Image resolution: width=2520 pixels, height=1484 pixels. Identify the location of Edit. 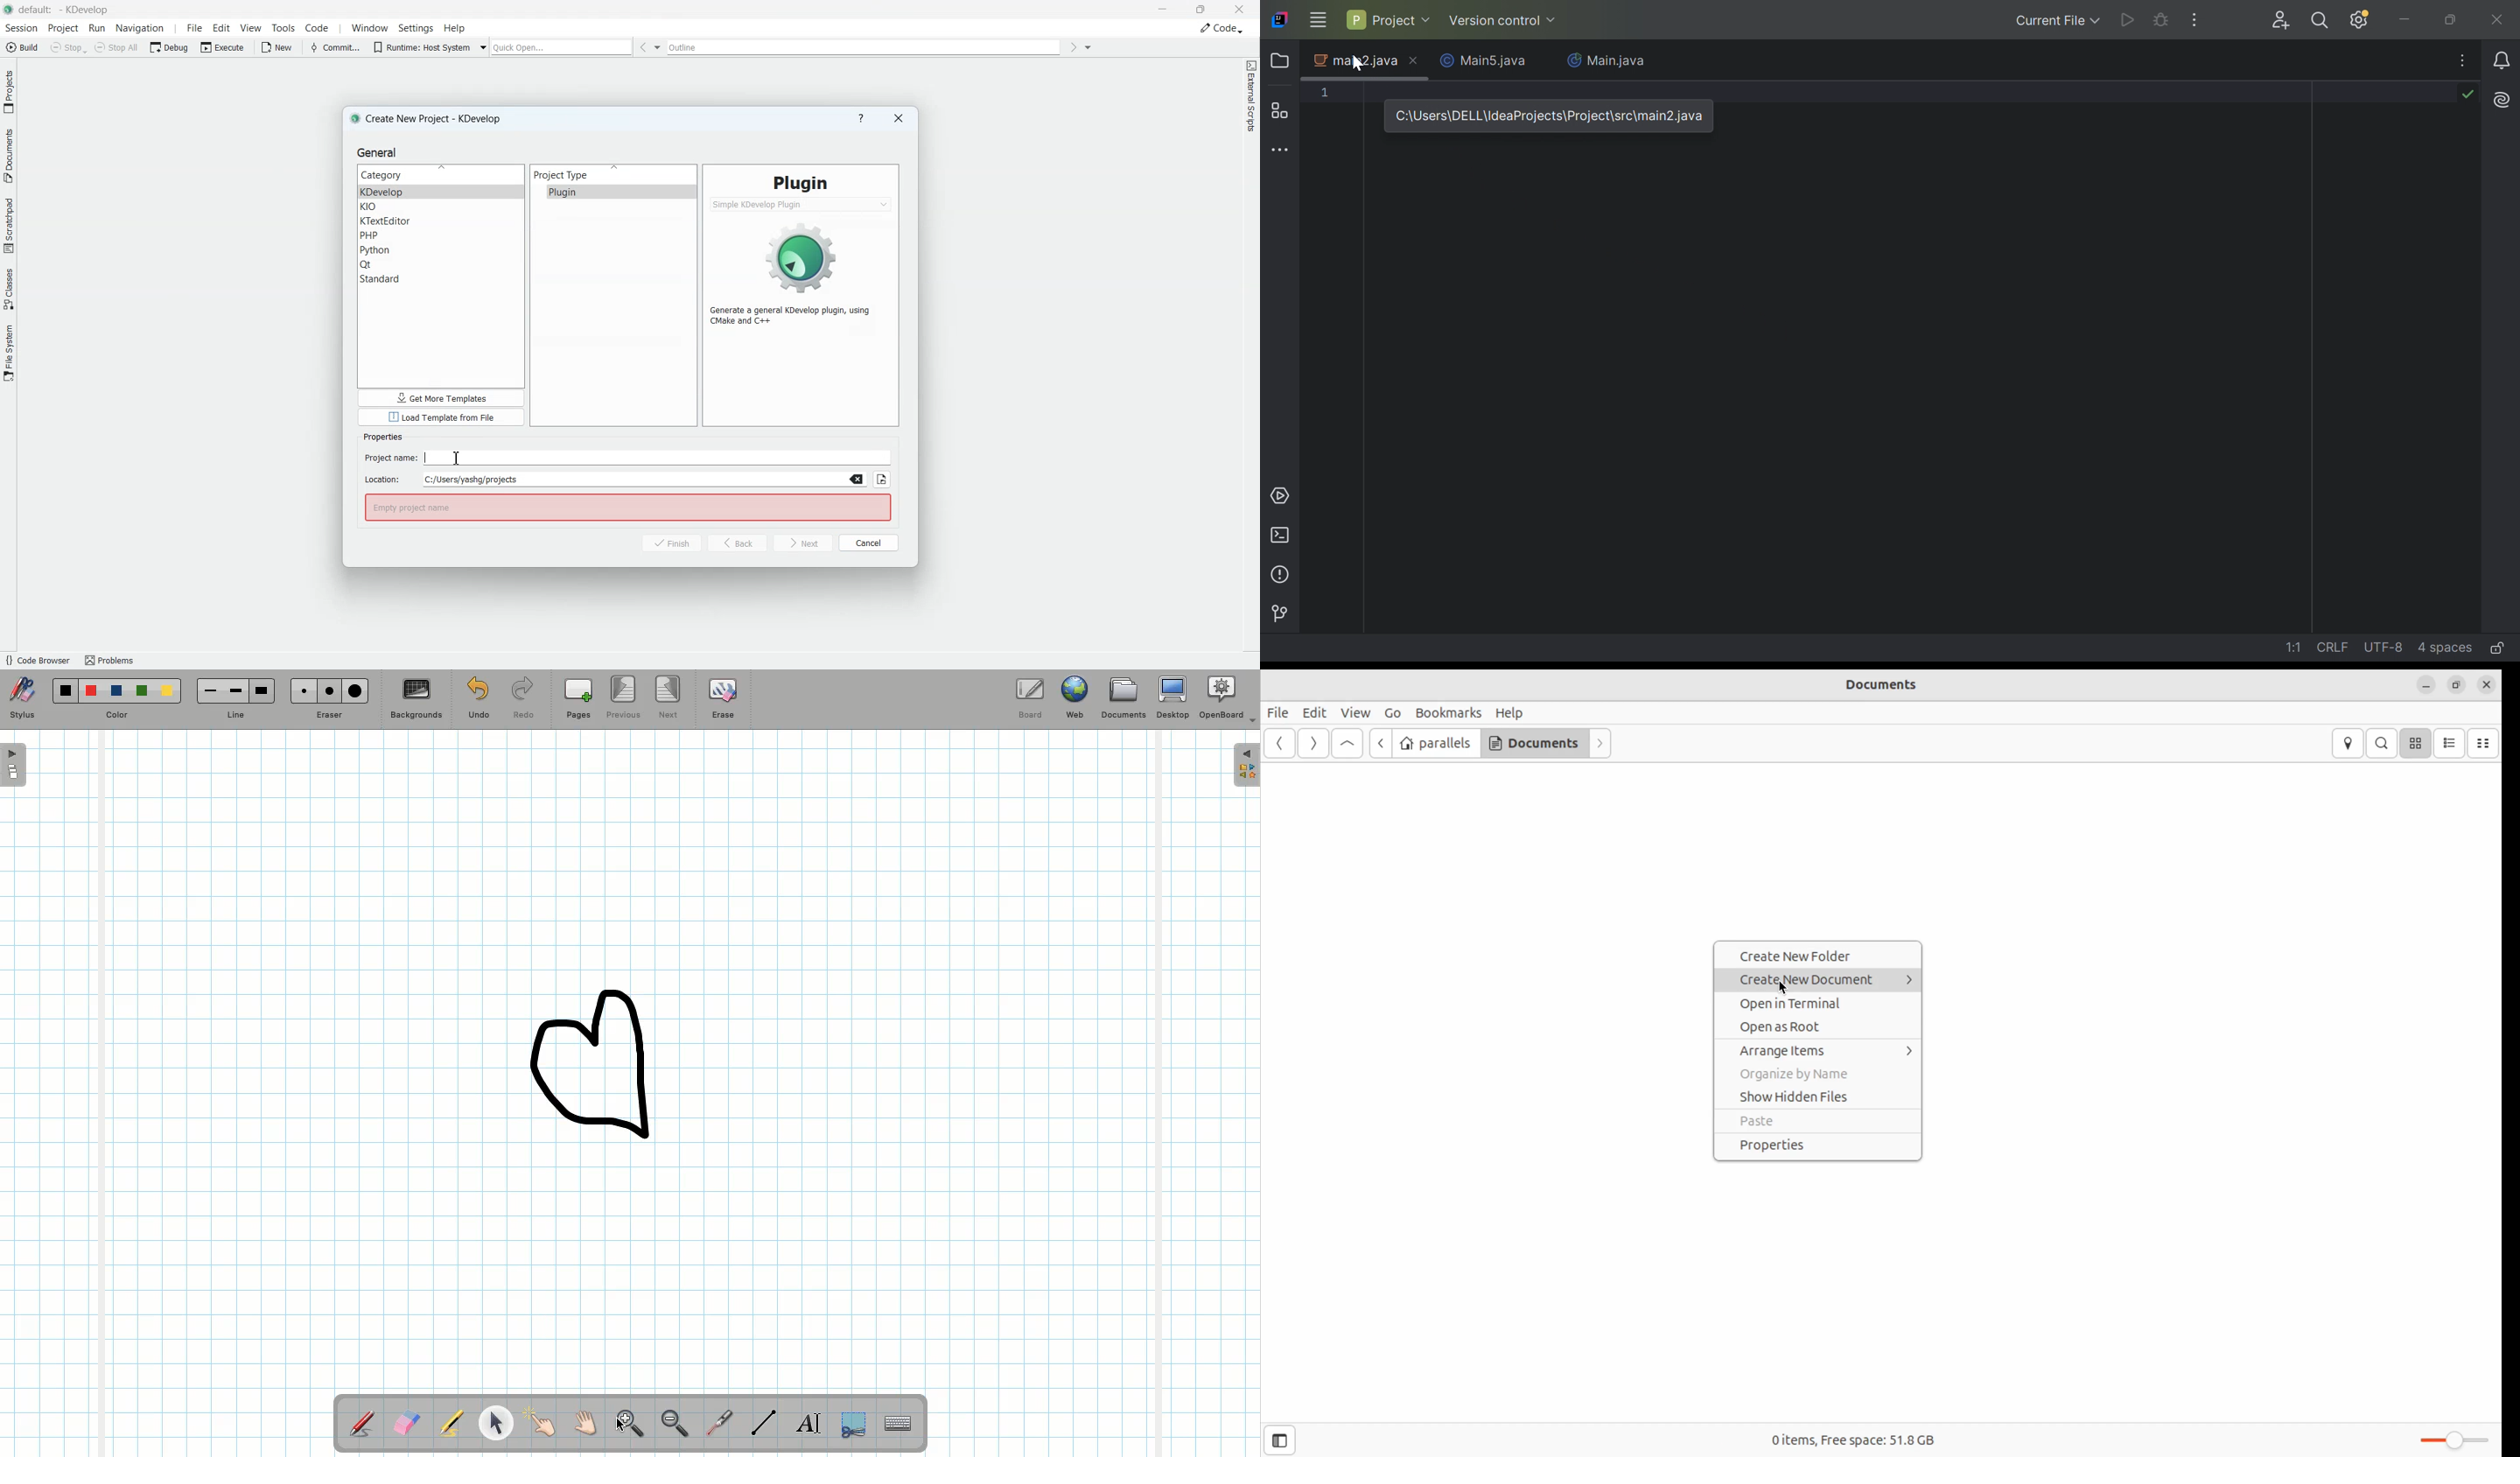
(222, 28).